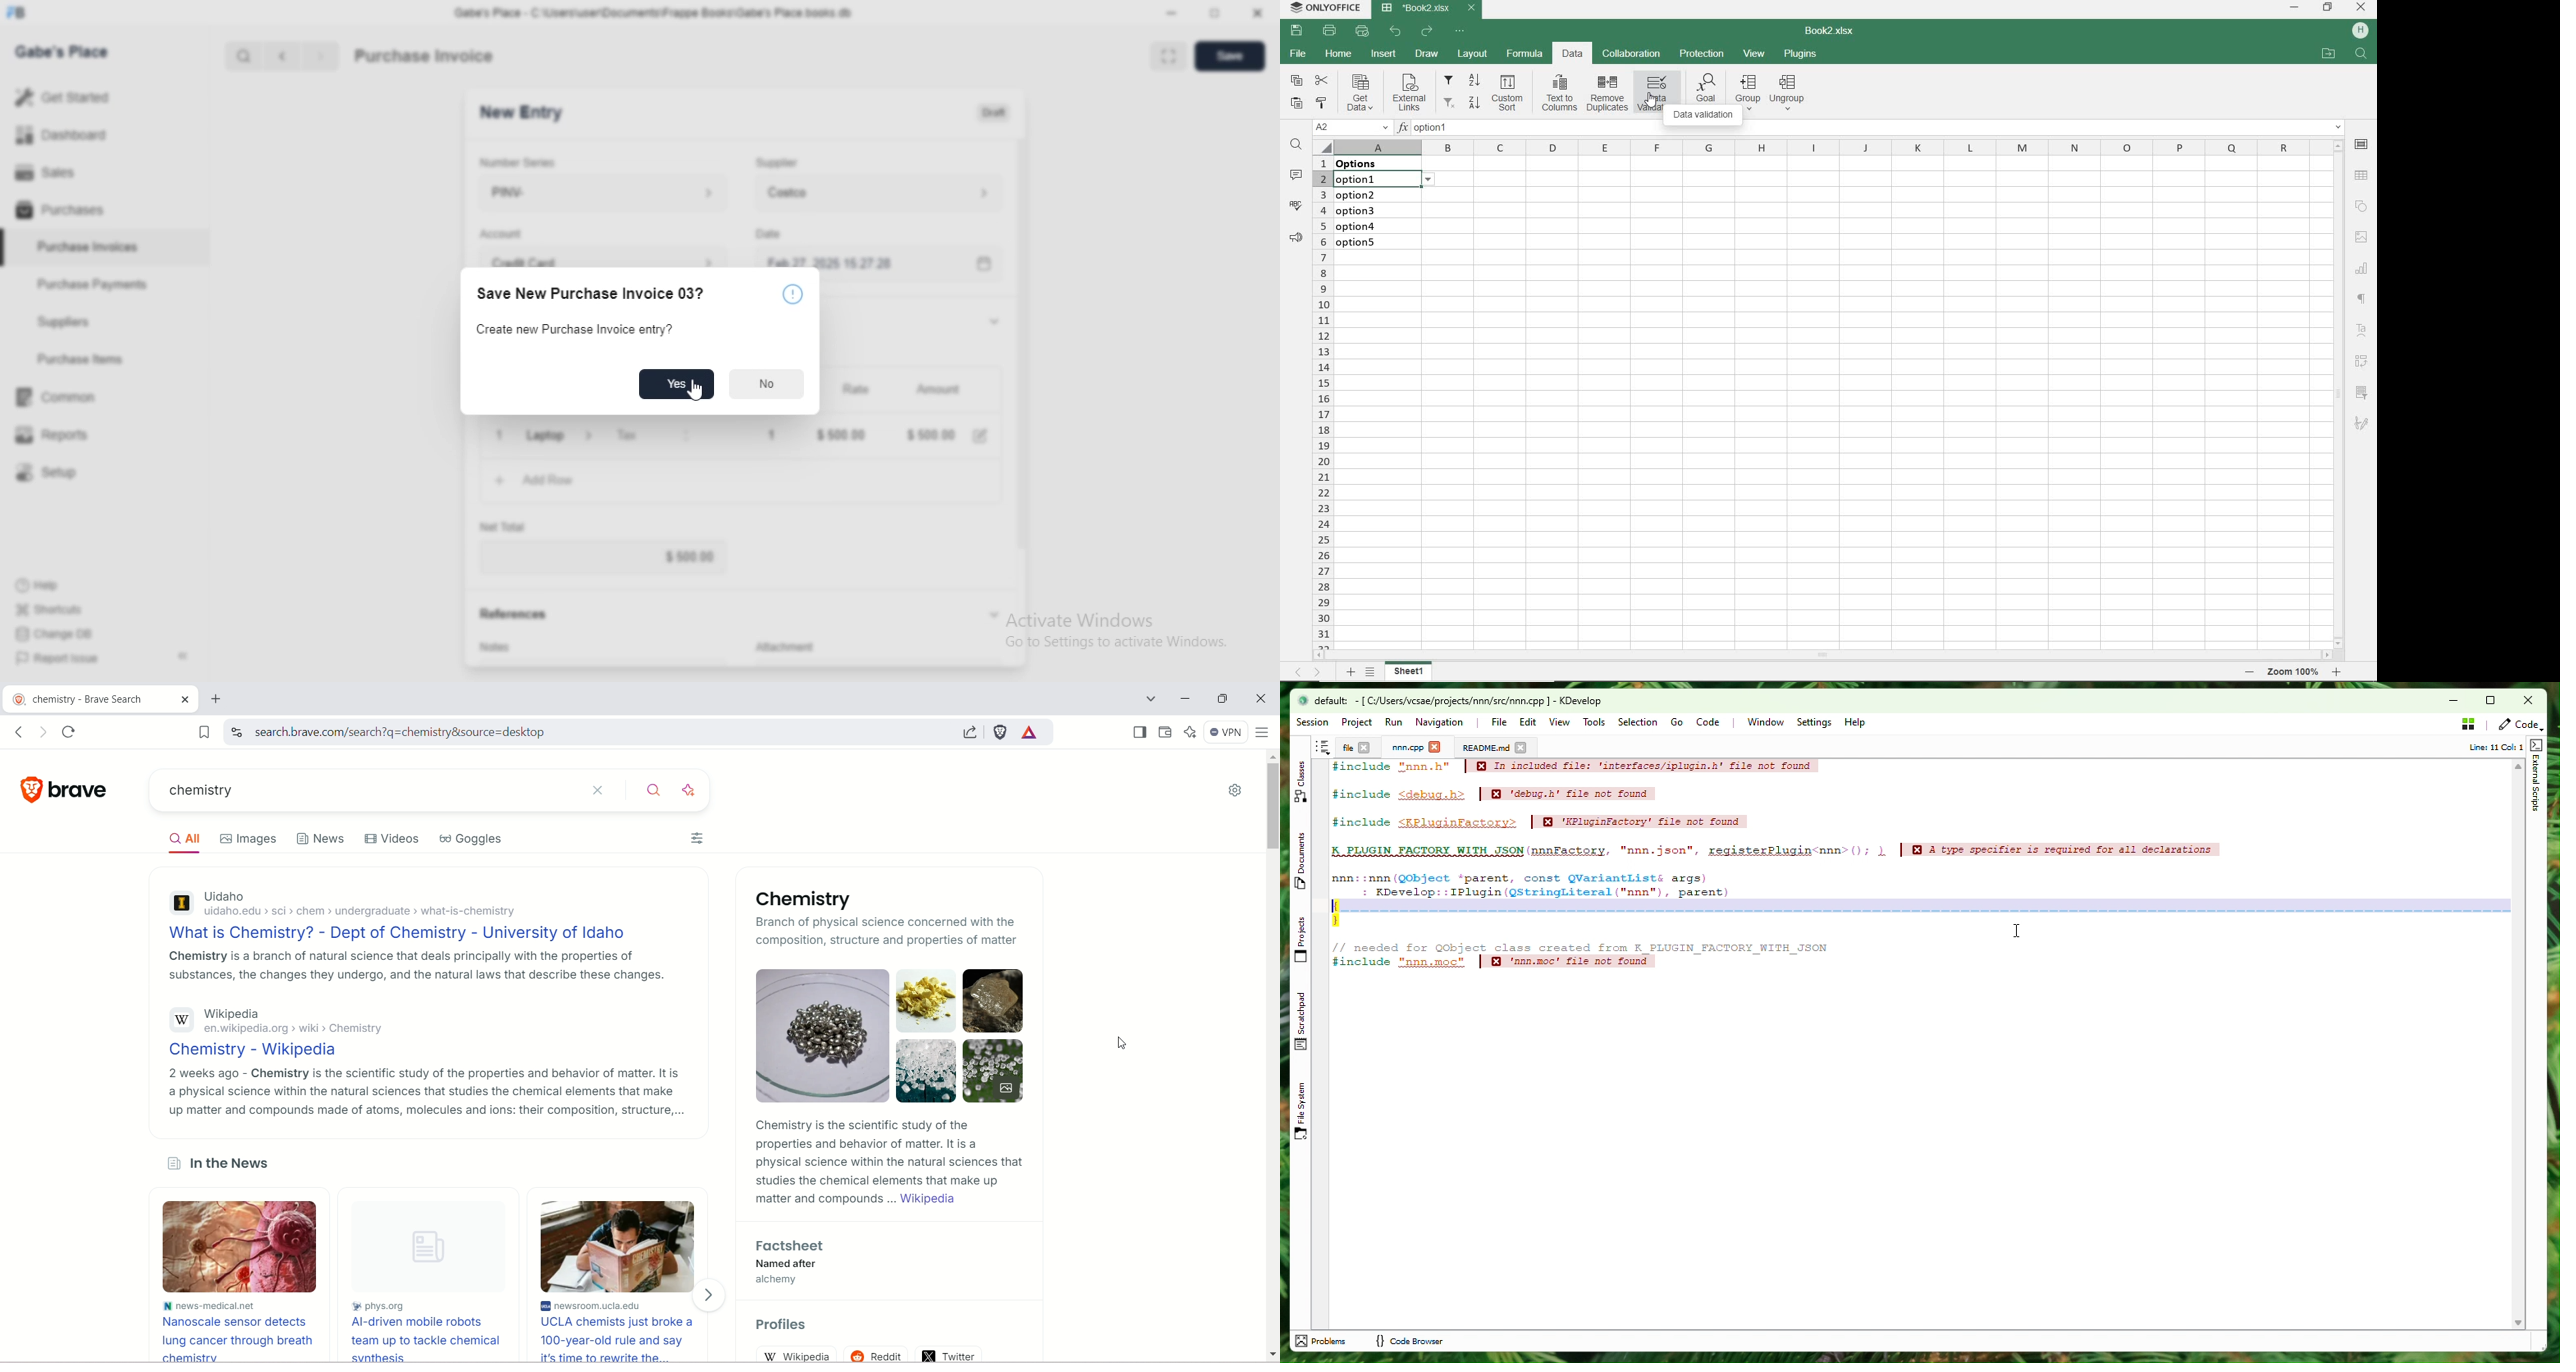 The image size is (2576, 1372). Describe the element at coordinates (494, 646) in the screenshot. I see `Notes` at that location.